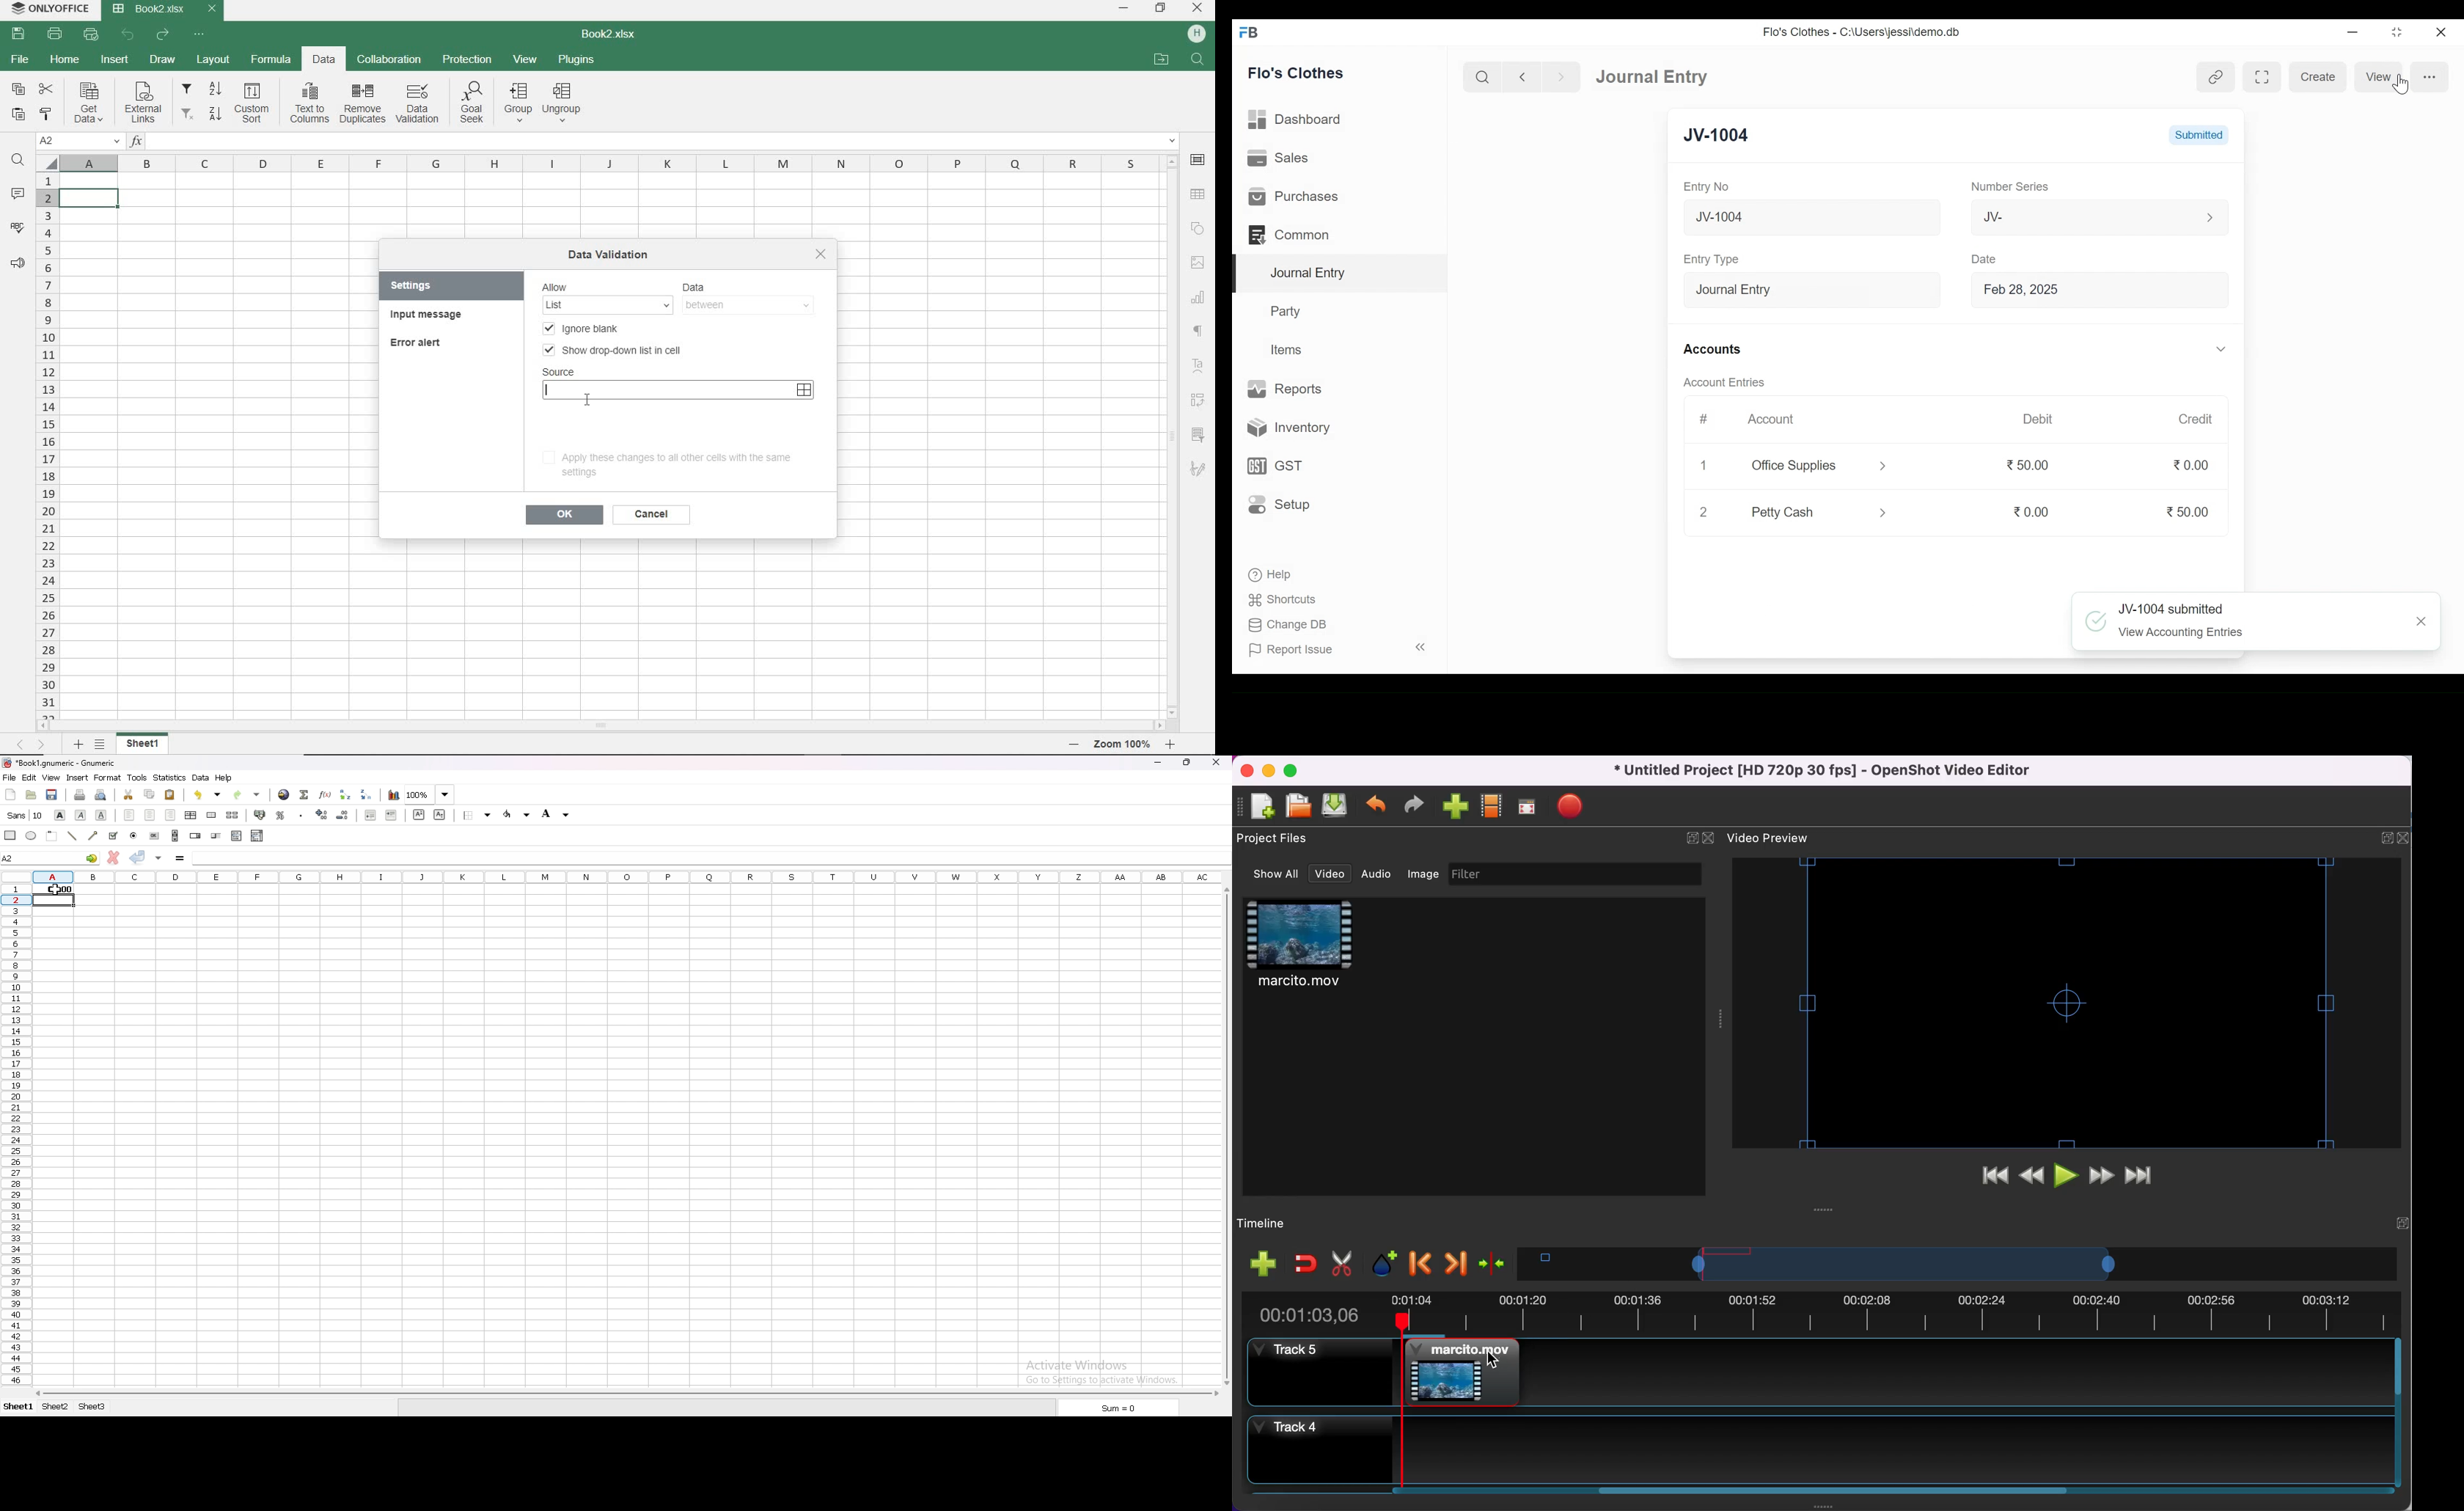 The width and height of the screenshot is (2464, 1512). I want to click on project files, so click(1278, 841).